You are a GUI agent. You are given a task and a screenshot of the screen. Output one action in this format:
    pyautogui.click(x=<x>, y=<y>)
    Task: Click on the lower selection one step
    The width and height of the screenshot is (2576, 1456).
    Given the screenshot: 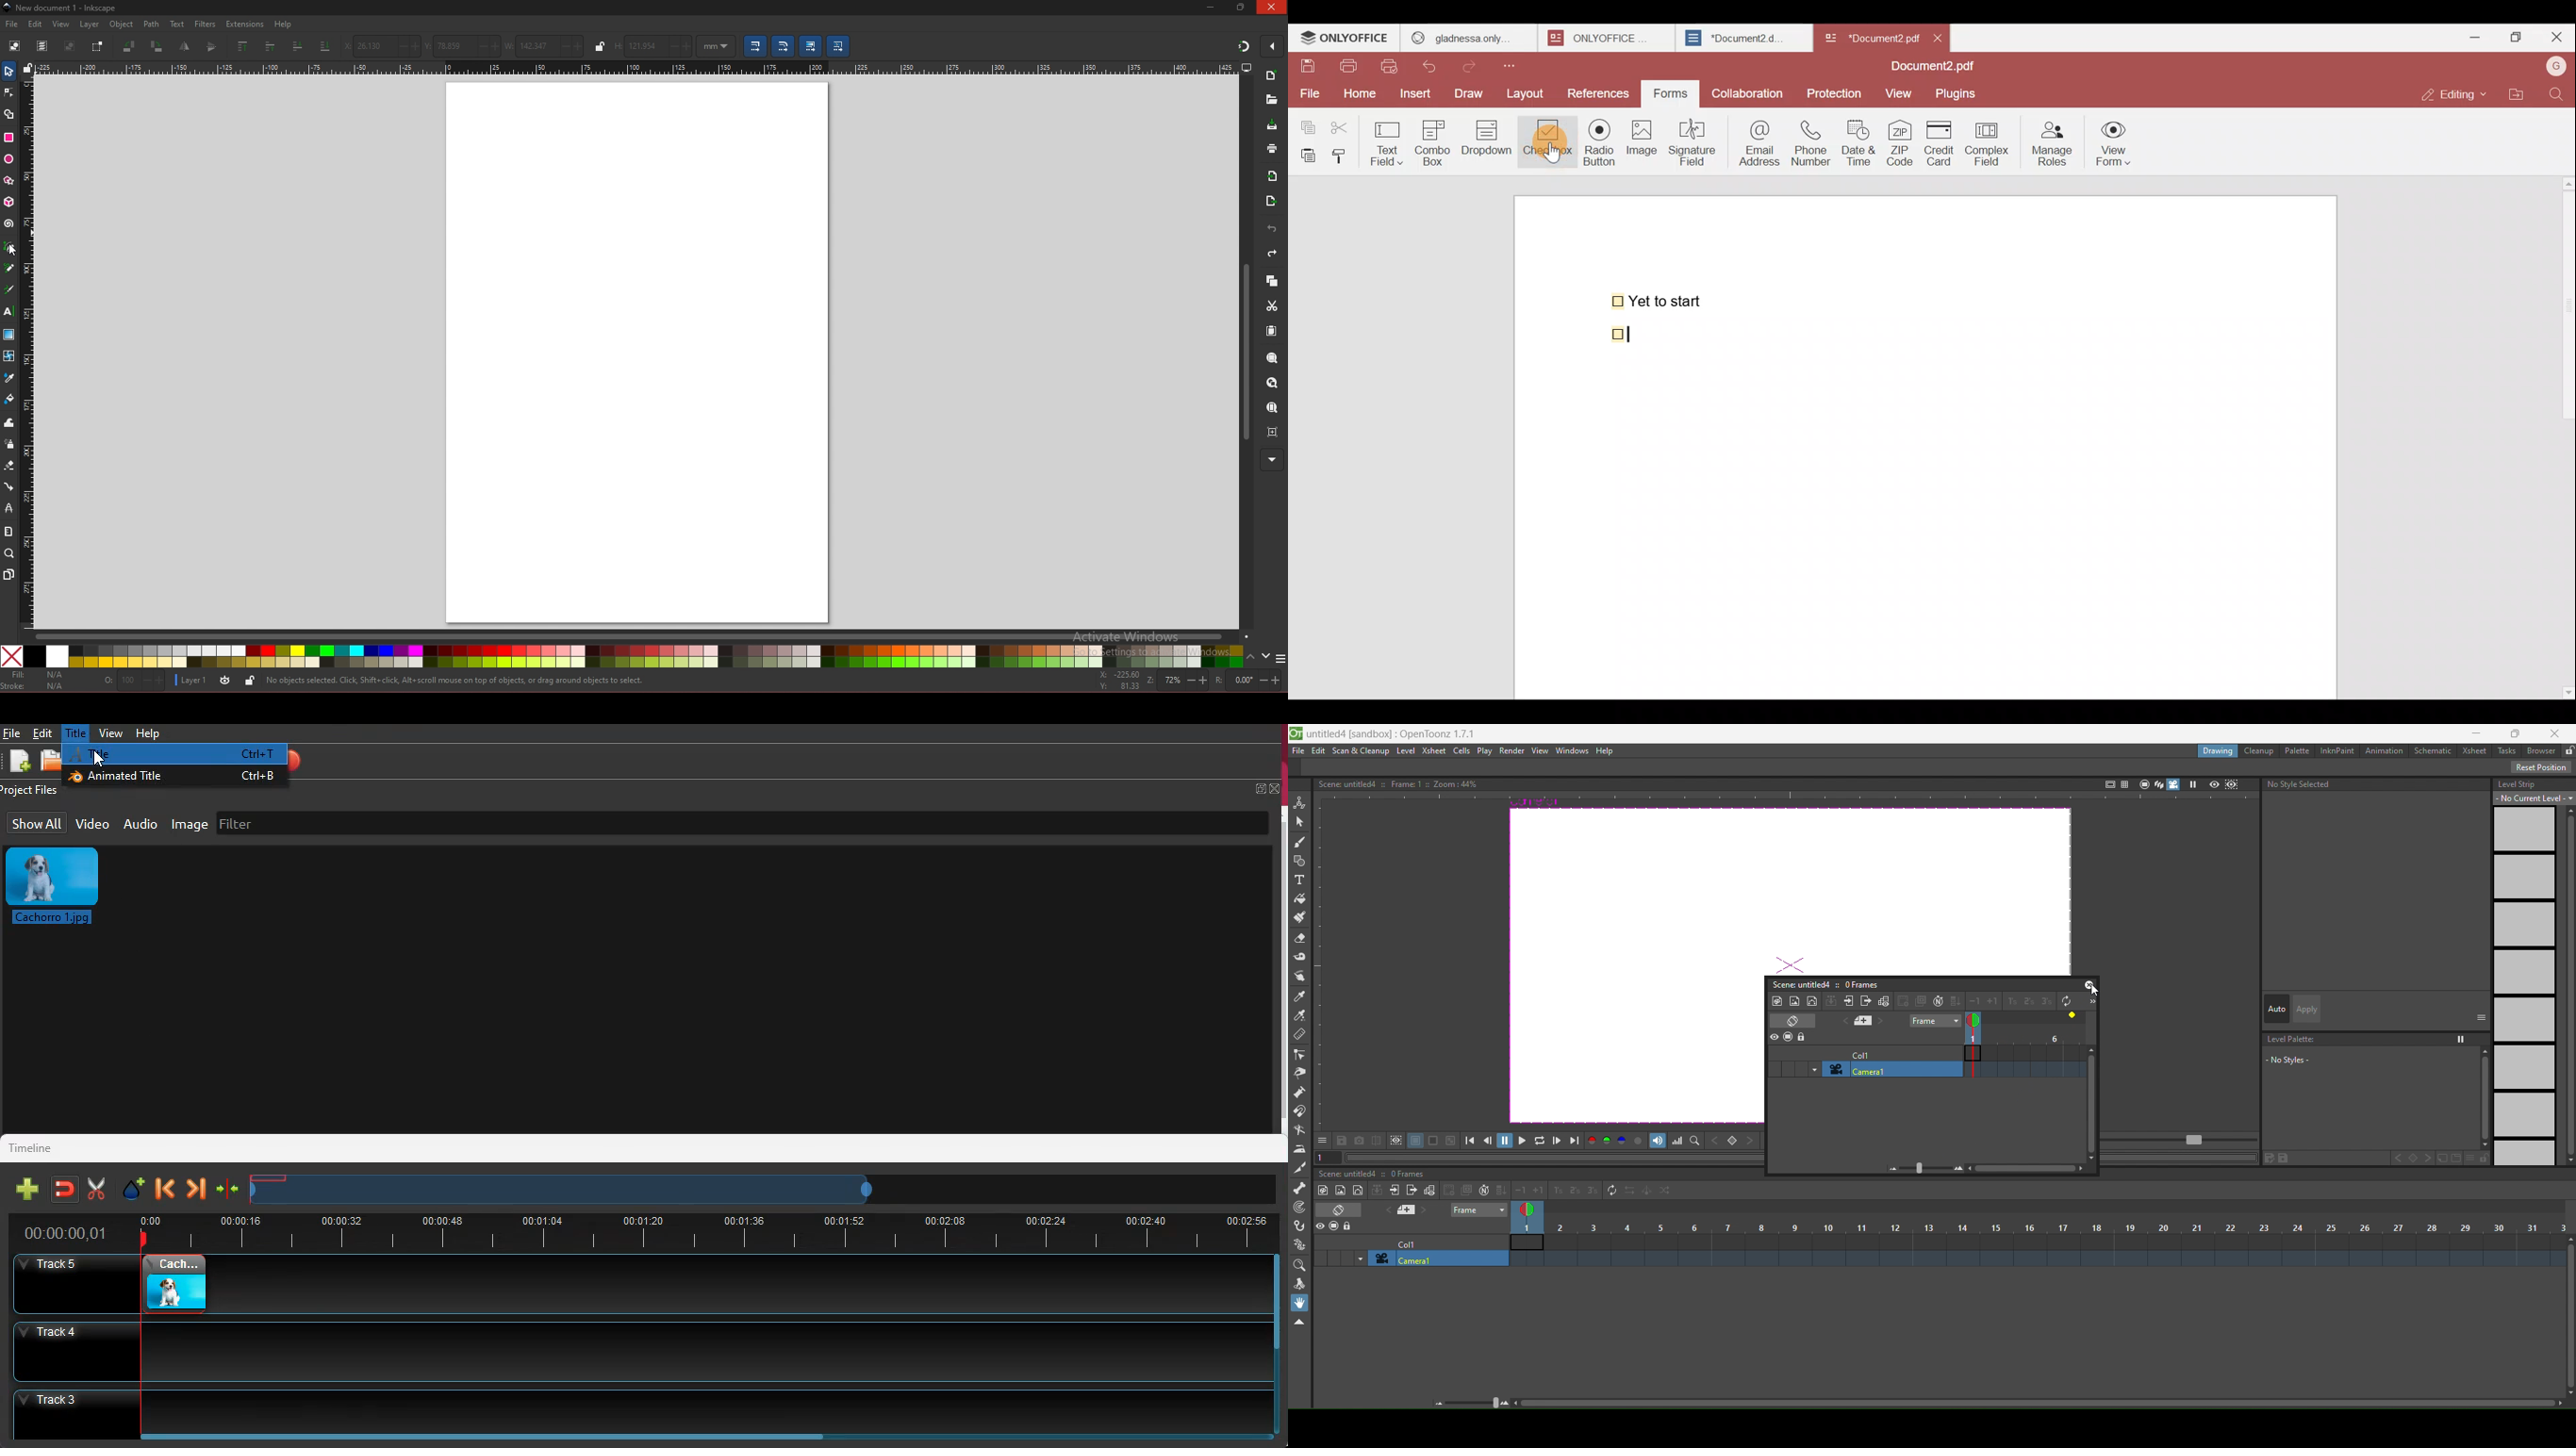 What is the action you would take?
    pyautogui.click(x=299, y=46)
    